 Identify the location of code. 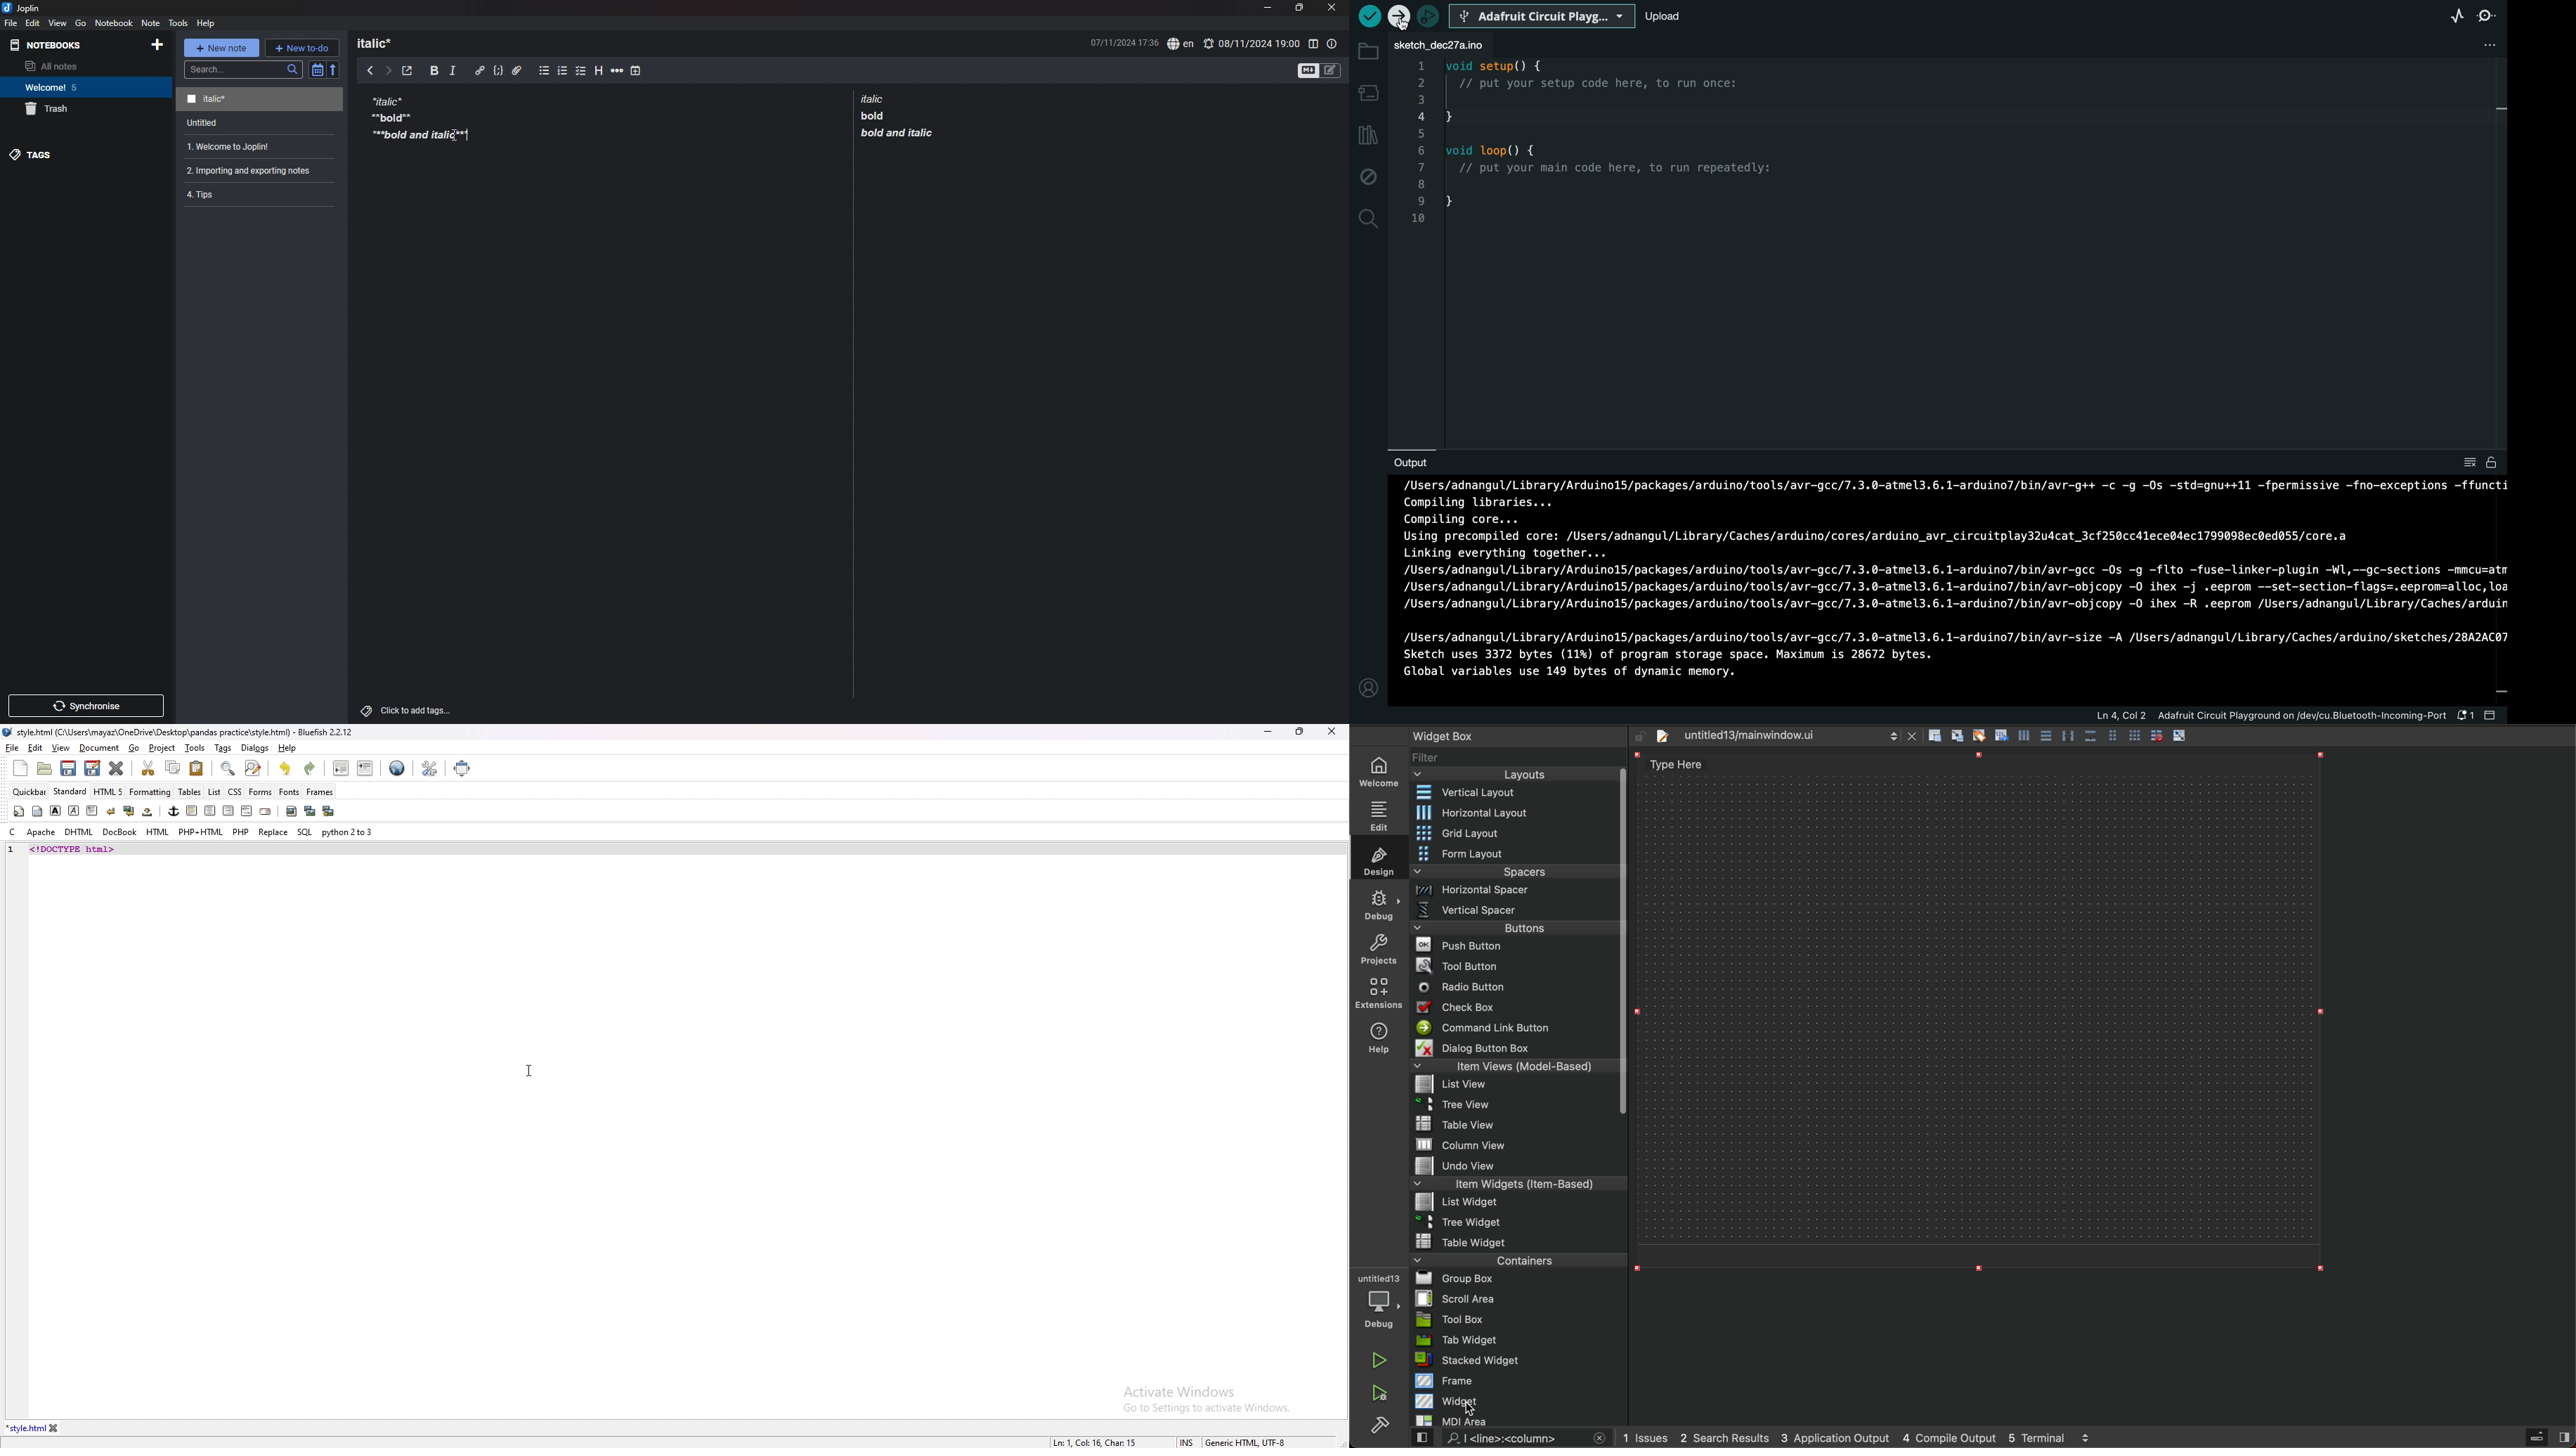
(497, 71).